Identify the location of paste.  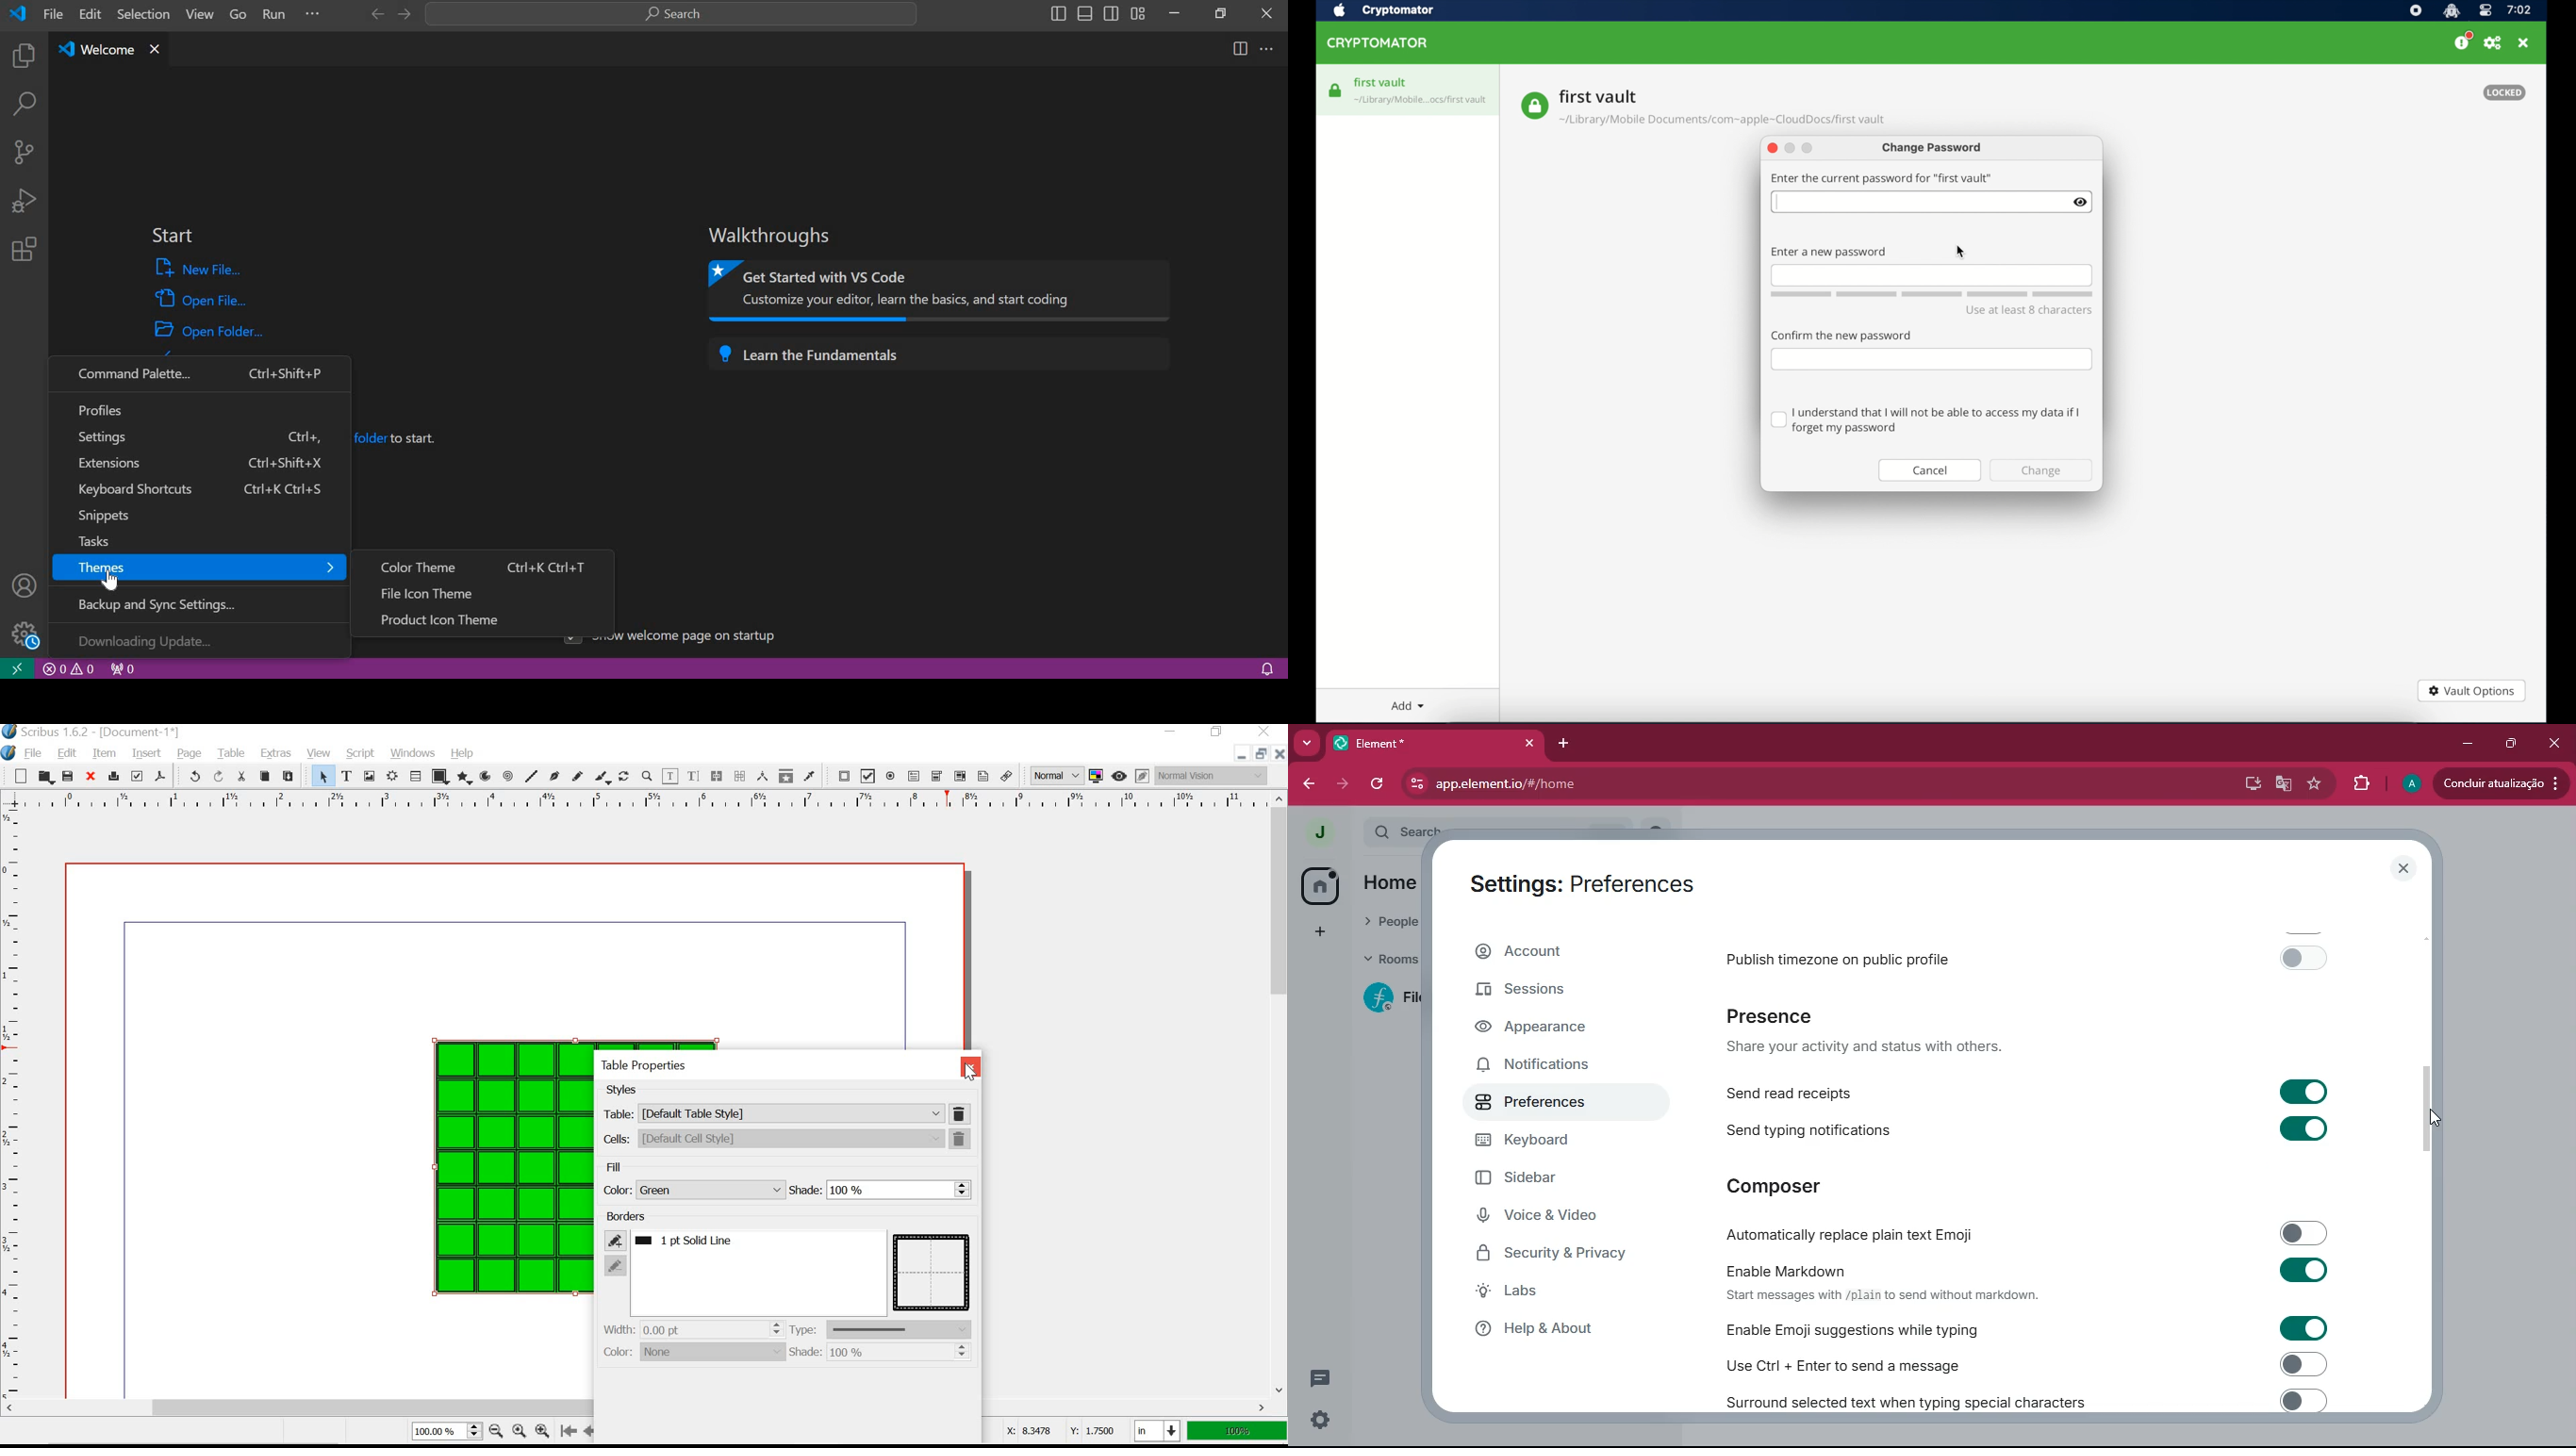
(292, 778).